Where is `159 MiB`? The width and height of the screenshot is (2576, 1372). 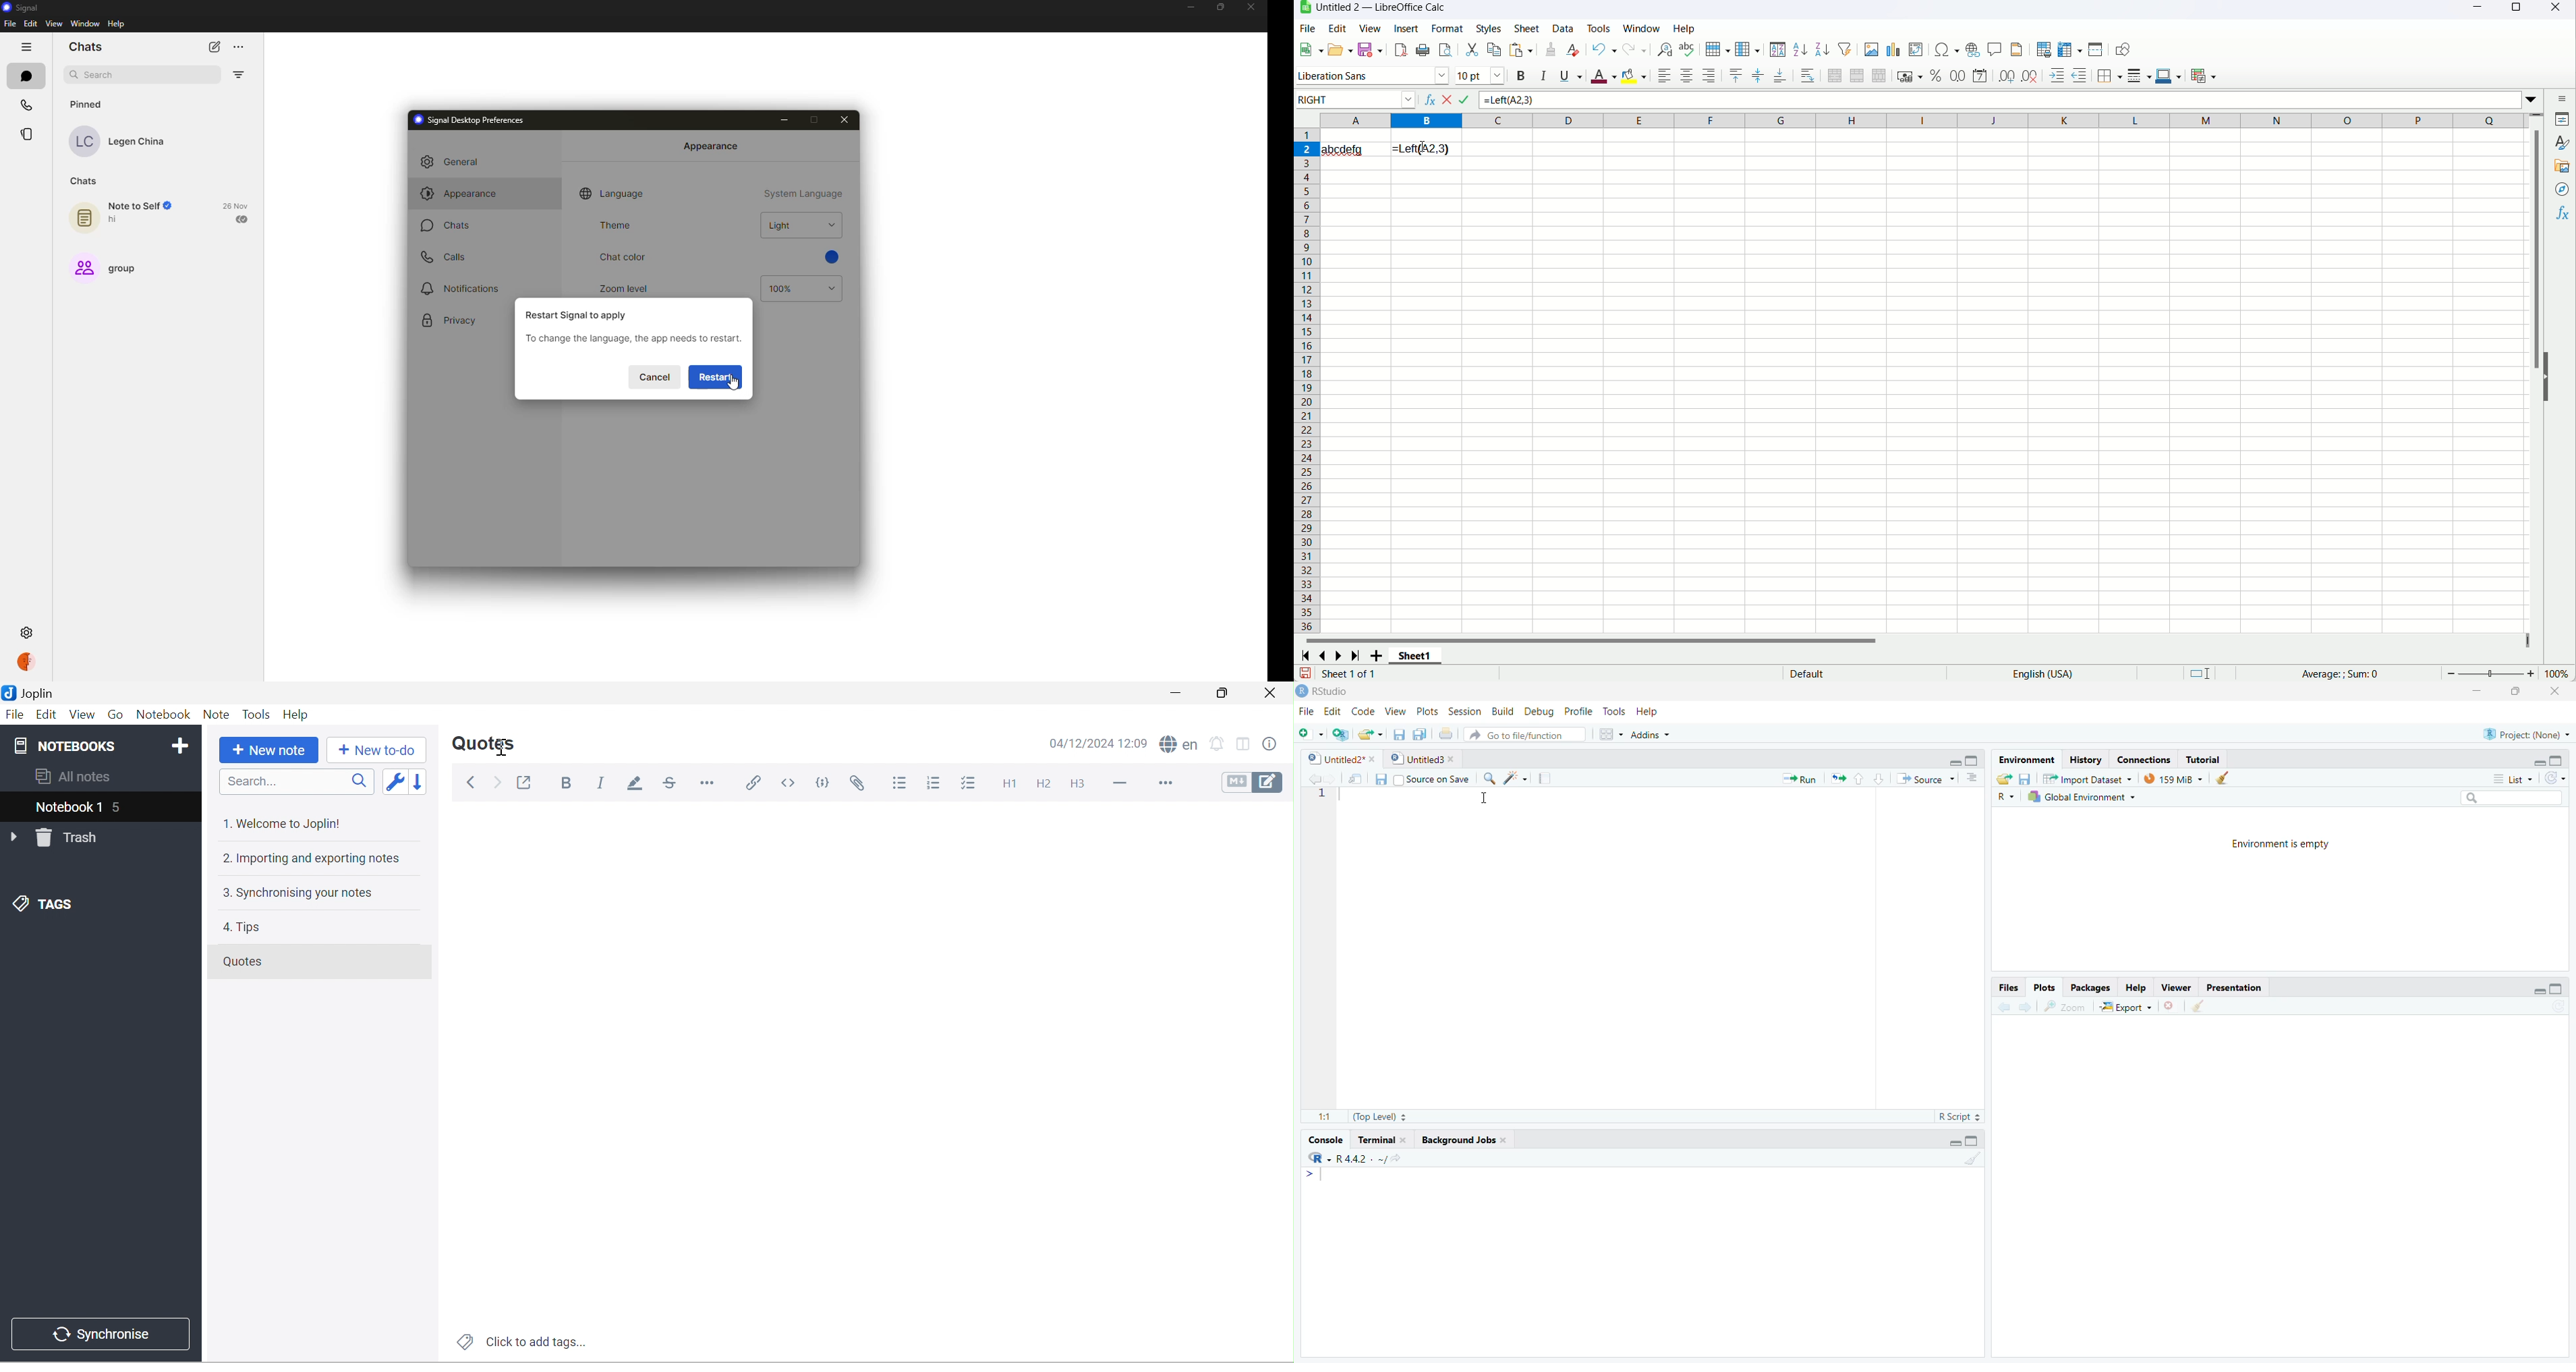
159 MiB is located at coordinates (2175, 777).